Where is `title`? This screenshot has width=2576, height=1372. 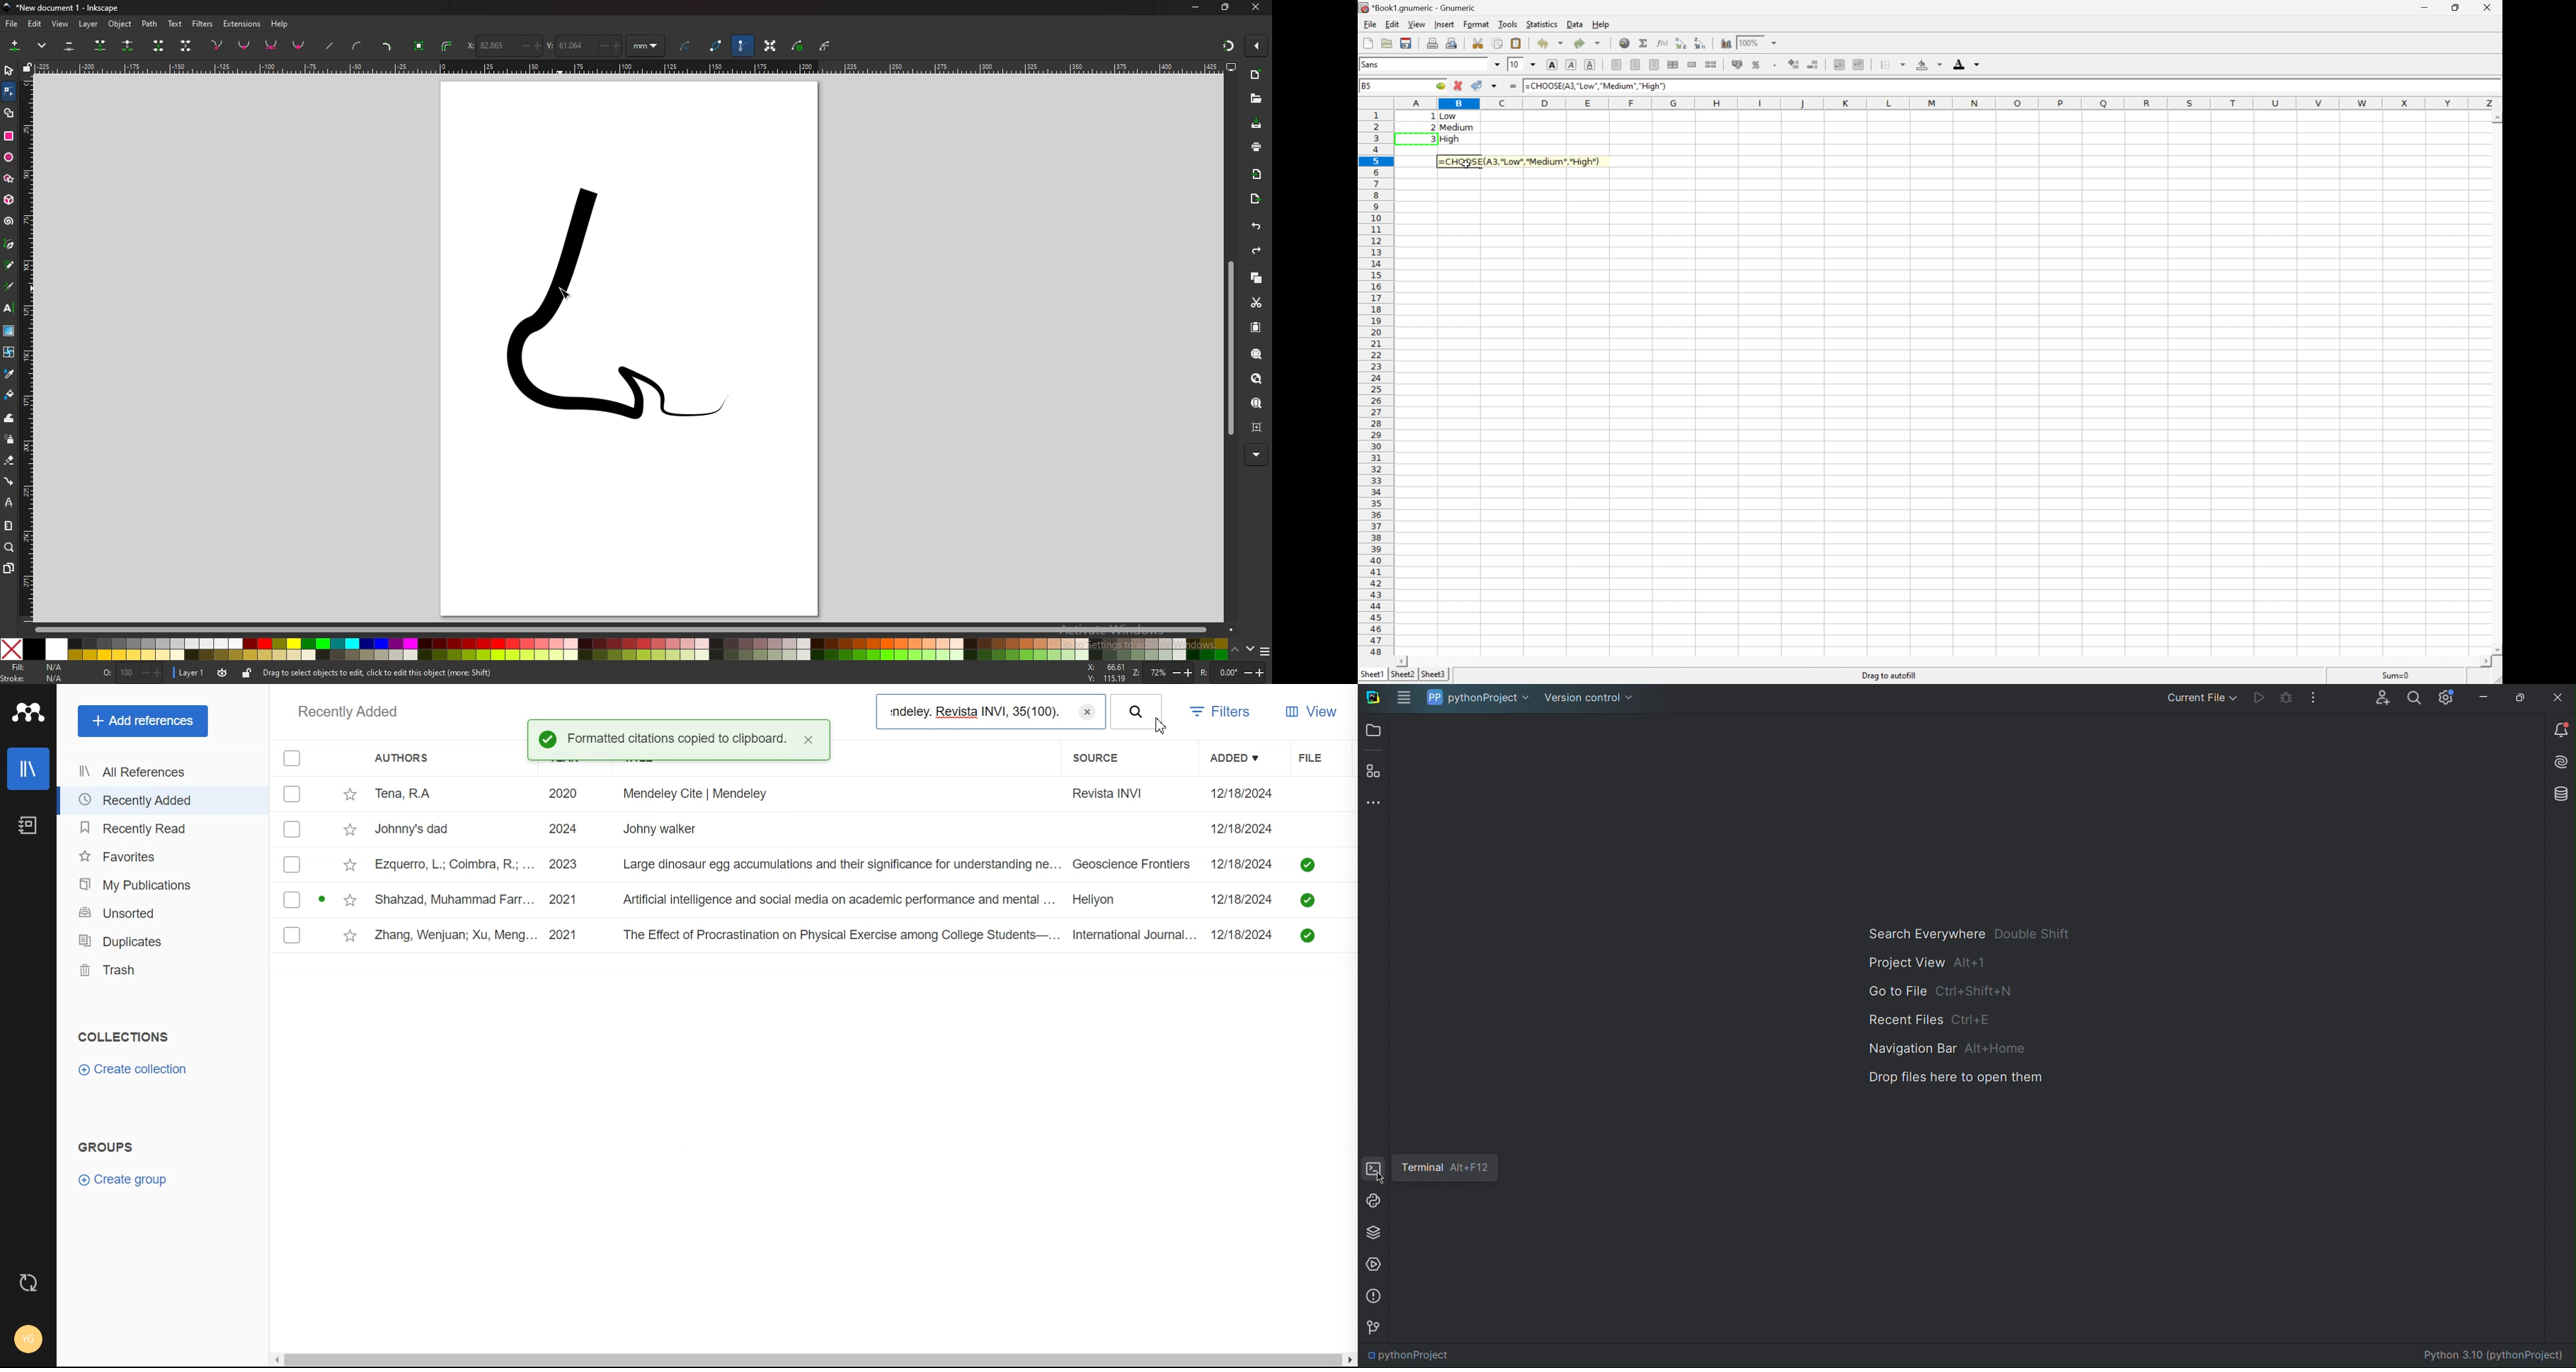 title is located at coordinates (72, 7).